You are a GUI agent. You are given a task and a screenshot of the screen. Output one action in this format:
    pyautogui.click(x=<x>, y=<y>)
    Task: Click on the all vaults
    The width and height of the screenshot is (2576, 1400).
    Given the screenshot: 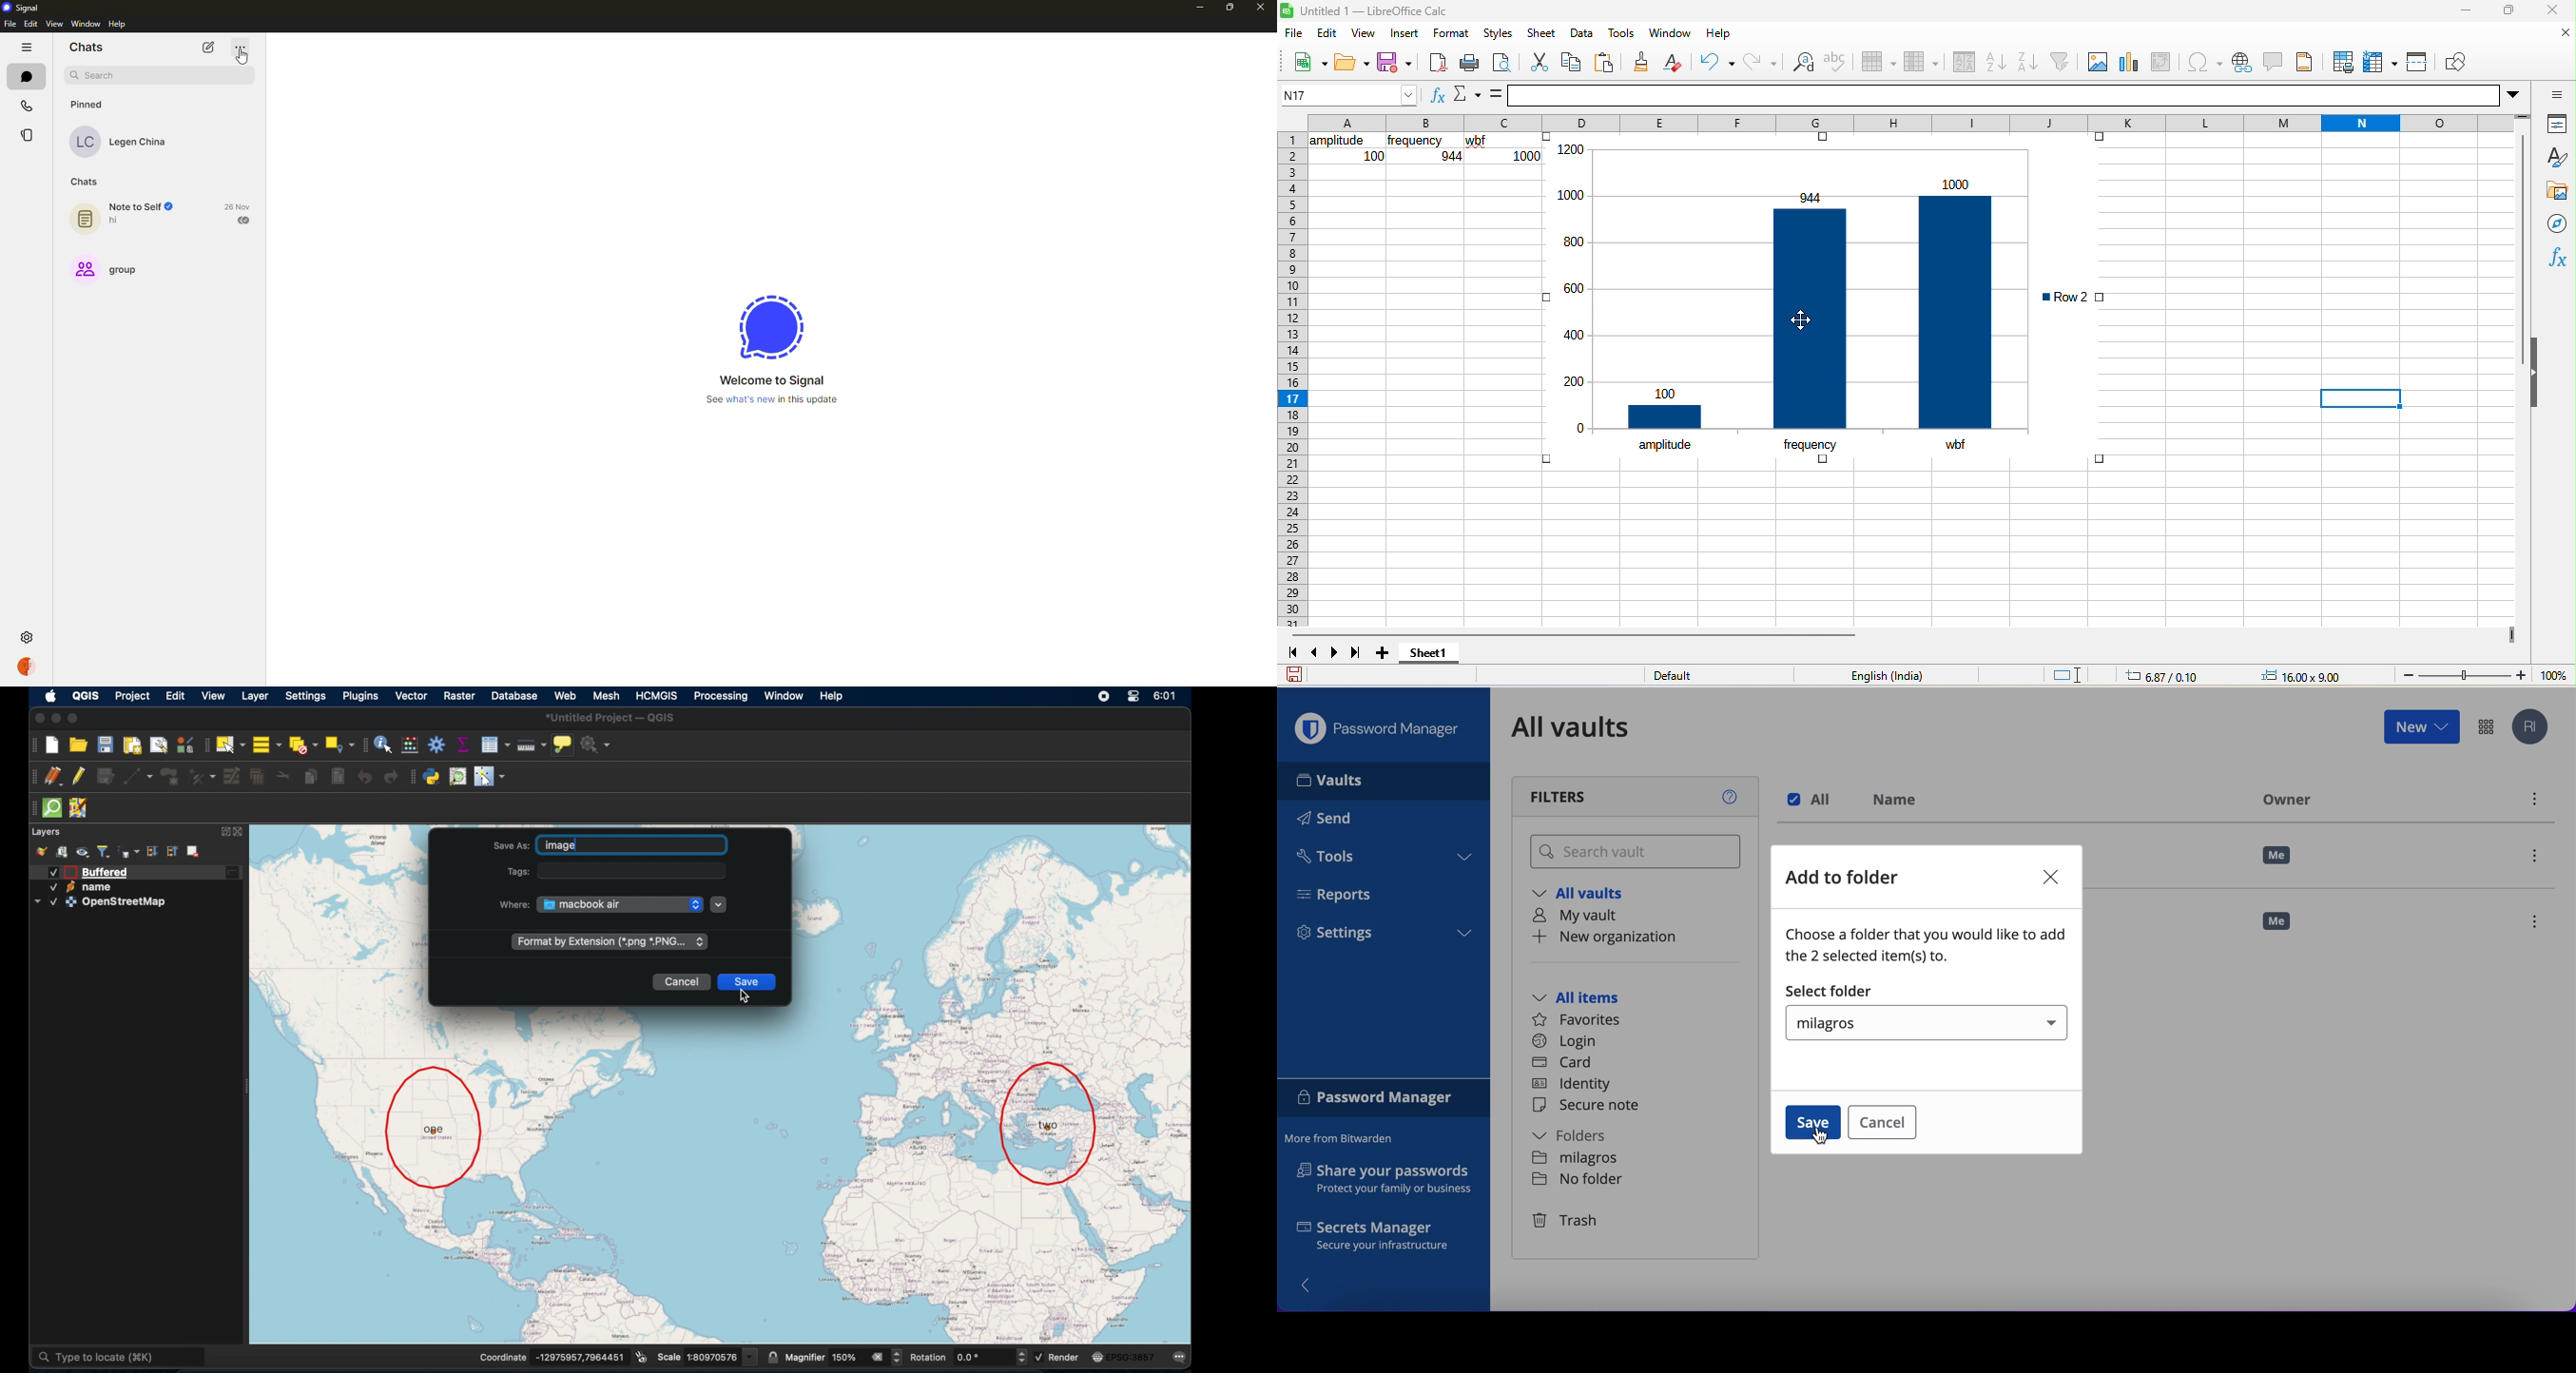 What is the action you would take?
    pyautogui.click(x=1586, y=896)
    